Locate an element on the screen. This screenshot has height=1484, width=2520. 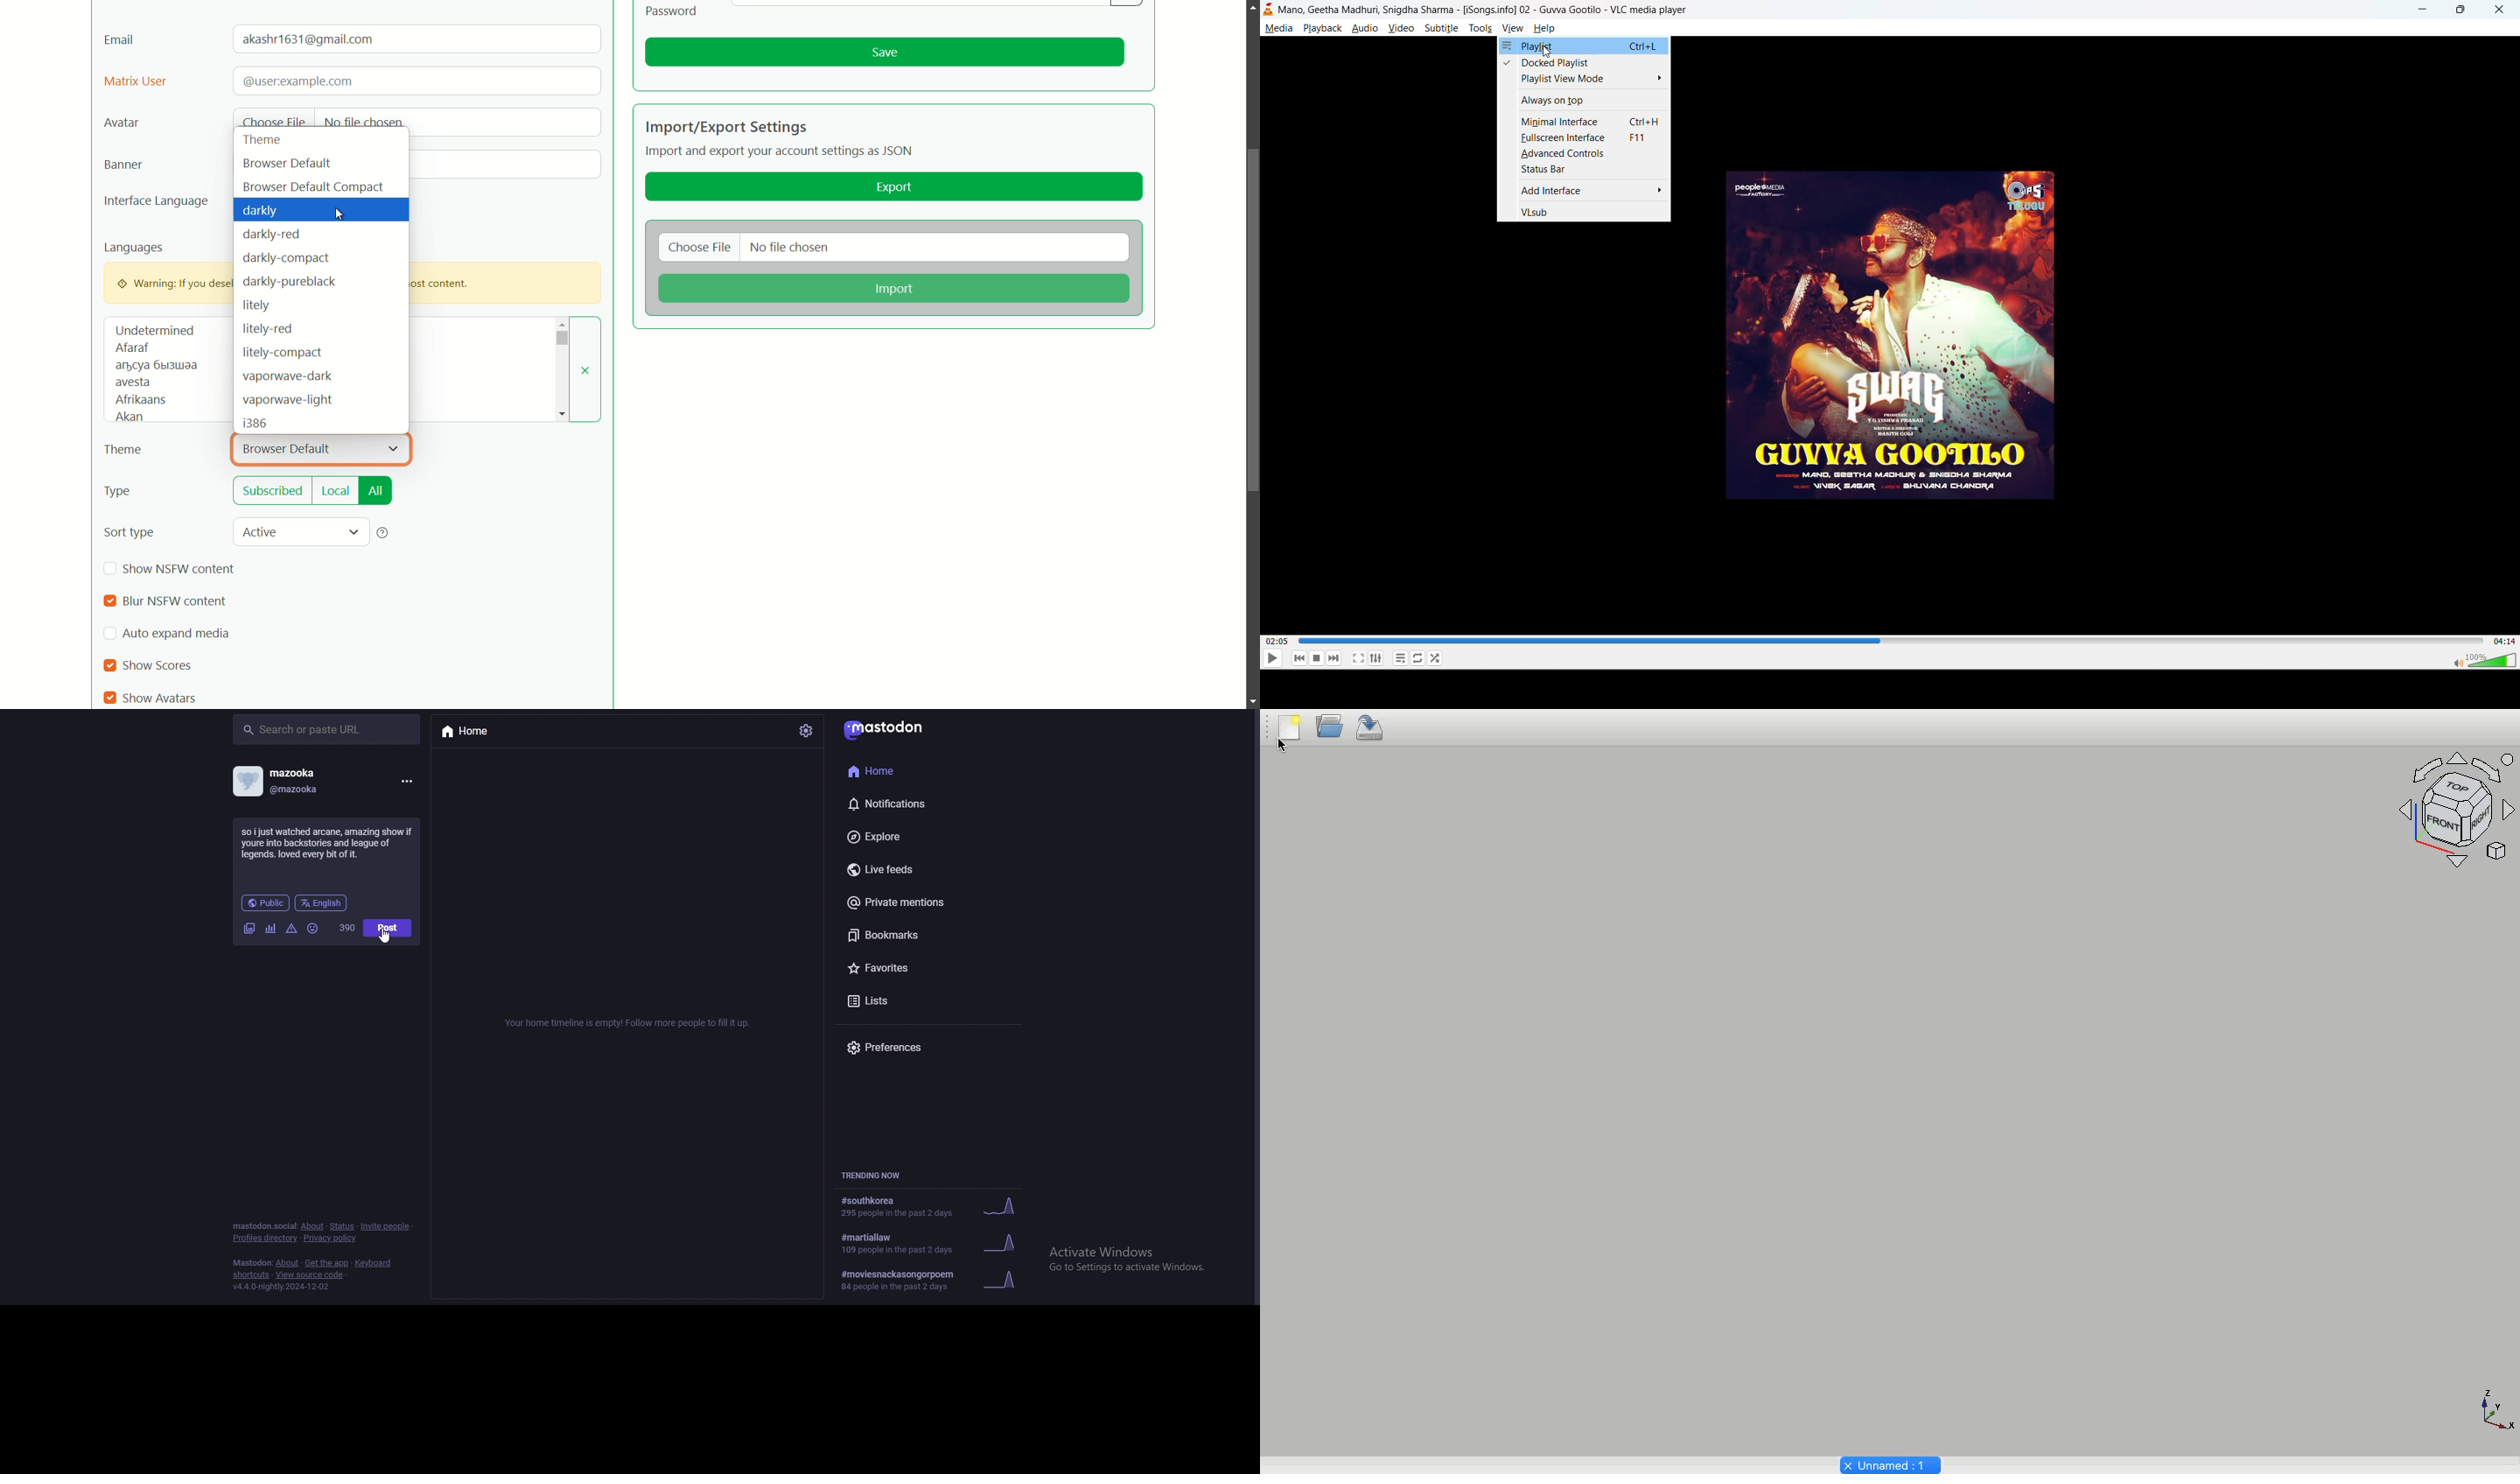
language is located at coordinates (321, 903).